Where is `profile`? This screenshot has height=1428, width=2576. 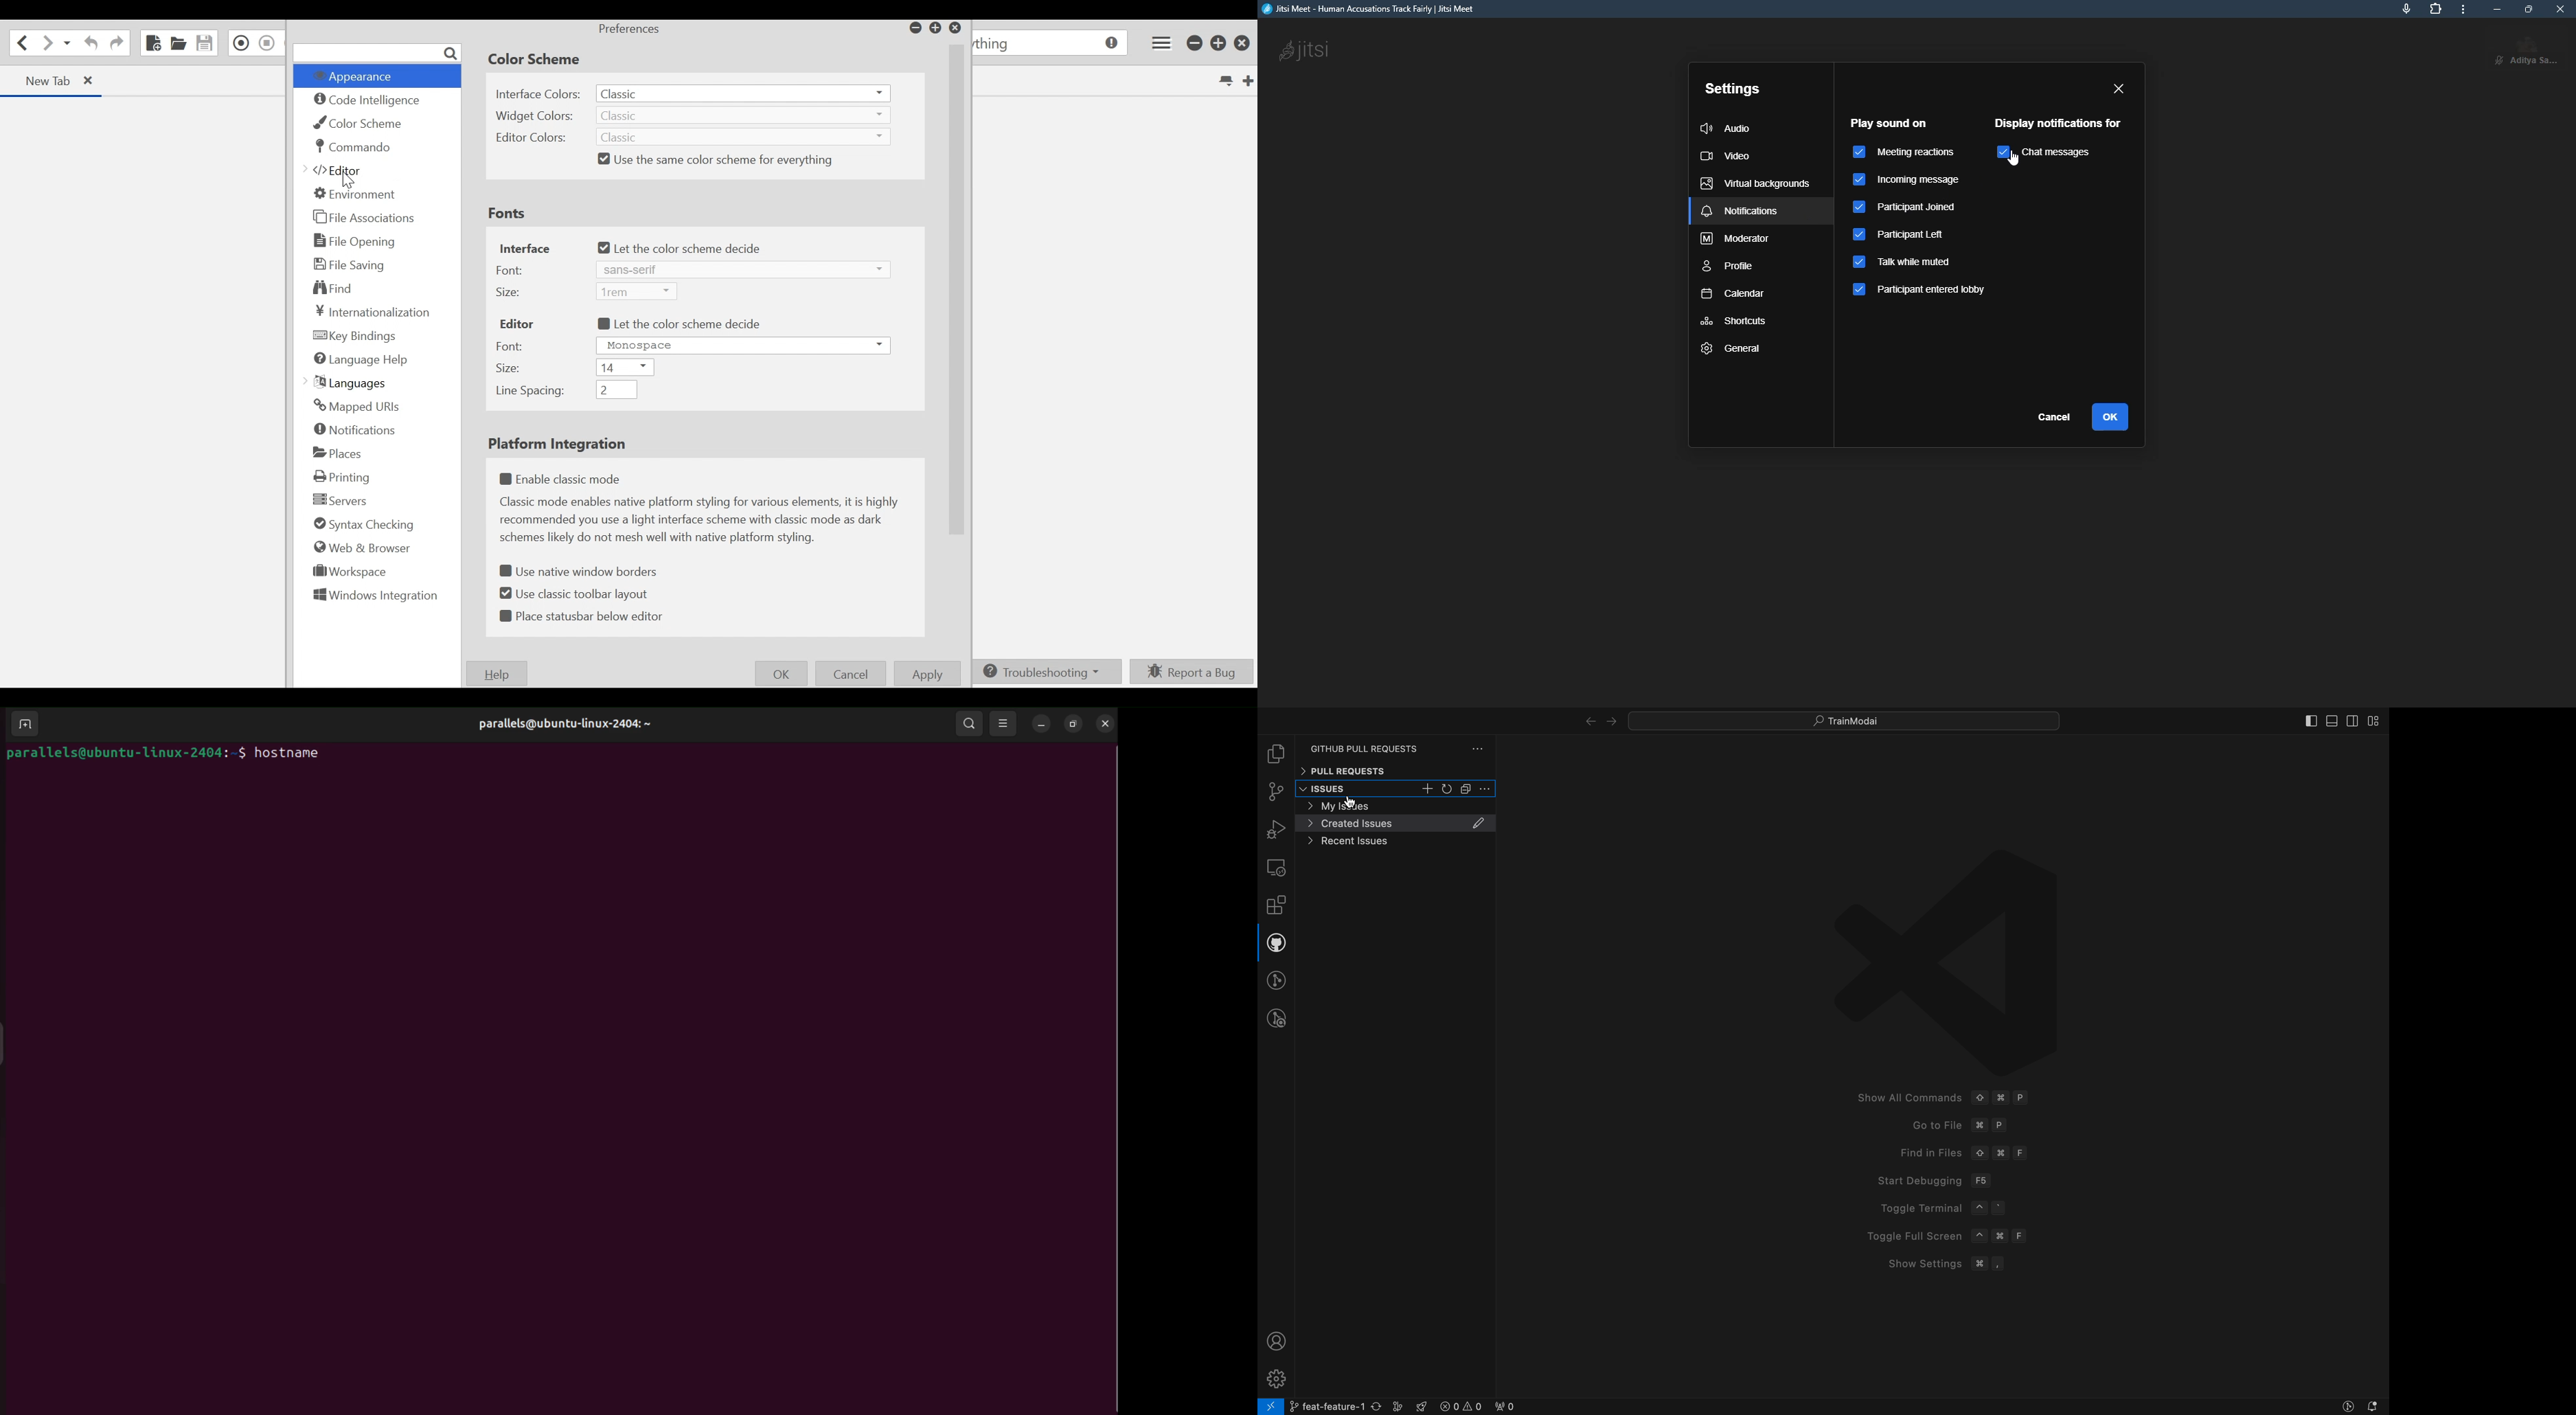 profile is located at coordinates (1731, 267).